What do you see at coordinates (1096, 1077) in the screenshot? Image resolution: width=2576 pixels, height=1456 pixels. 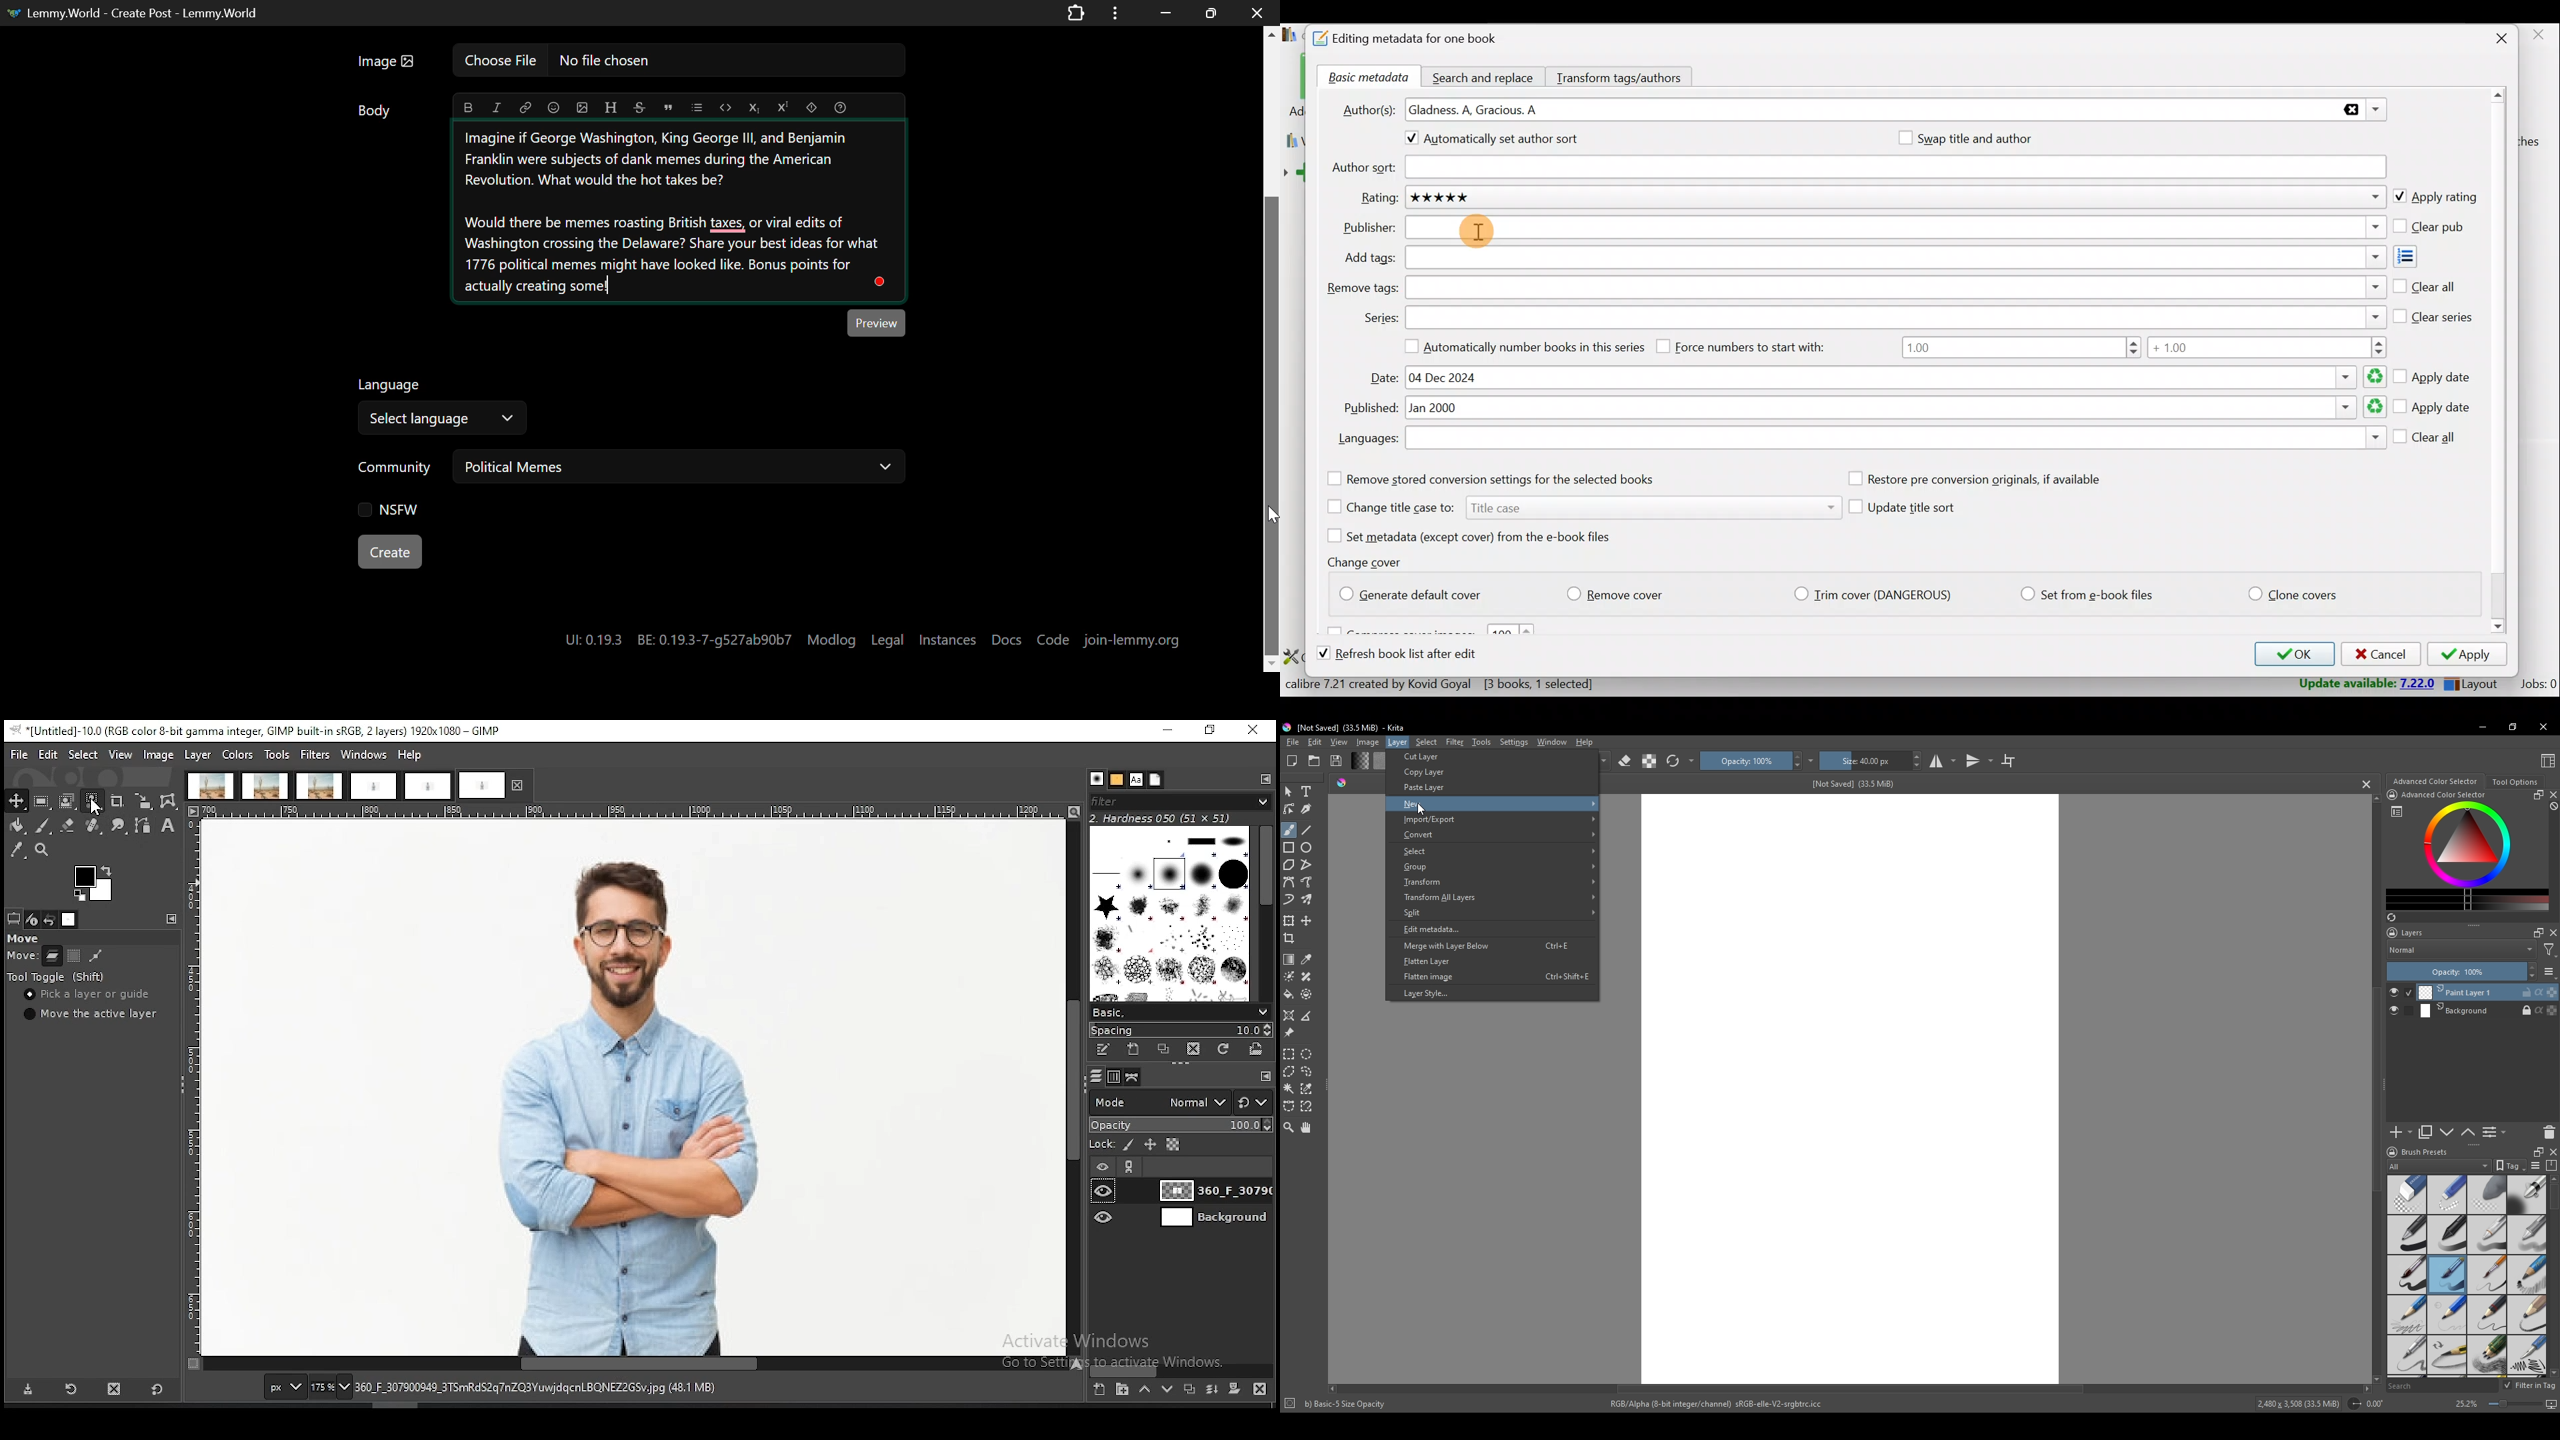 I see `layers` at bounding box center [1096, 1077].